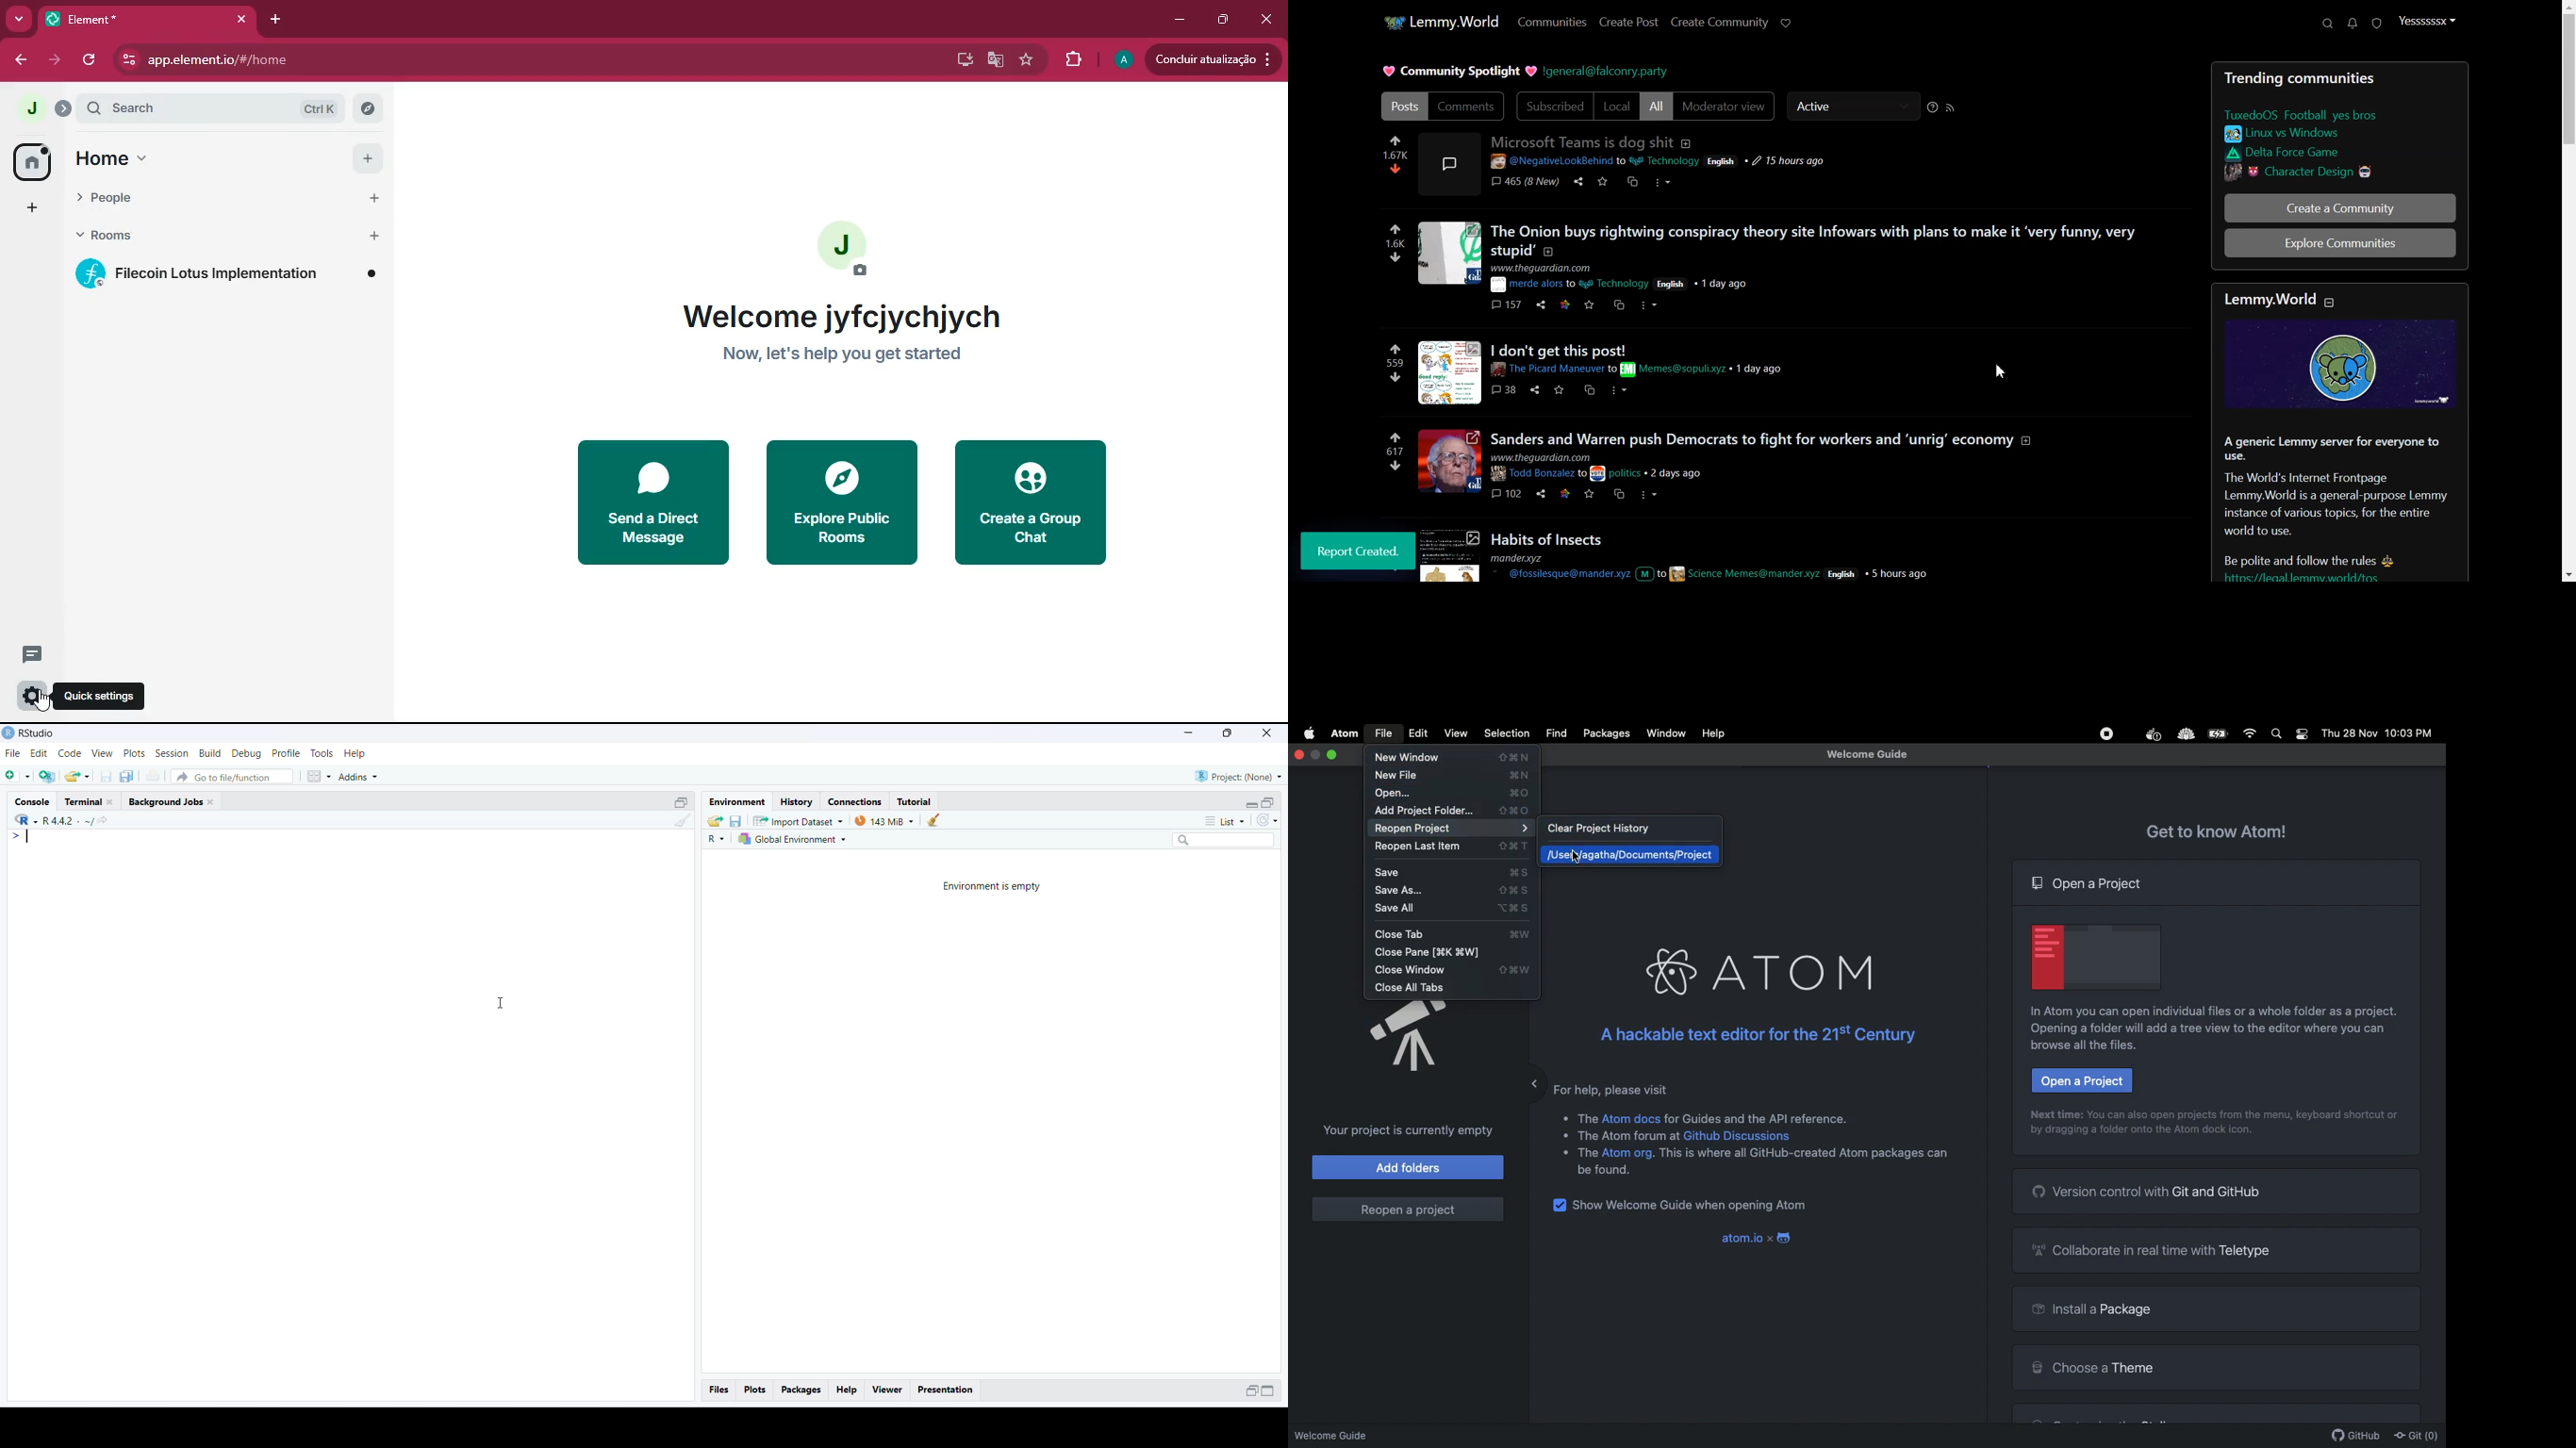  What do you see at coordinates (682, 802) in the screenshot?
I see `open in separate window` at bounding box center [682, 802].